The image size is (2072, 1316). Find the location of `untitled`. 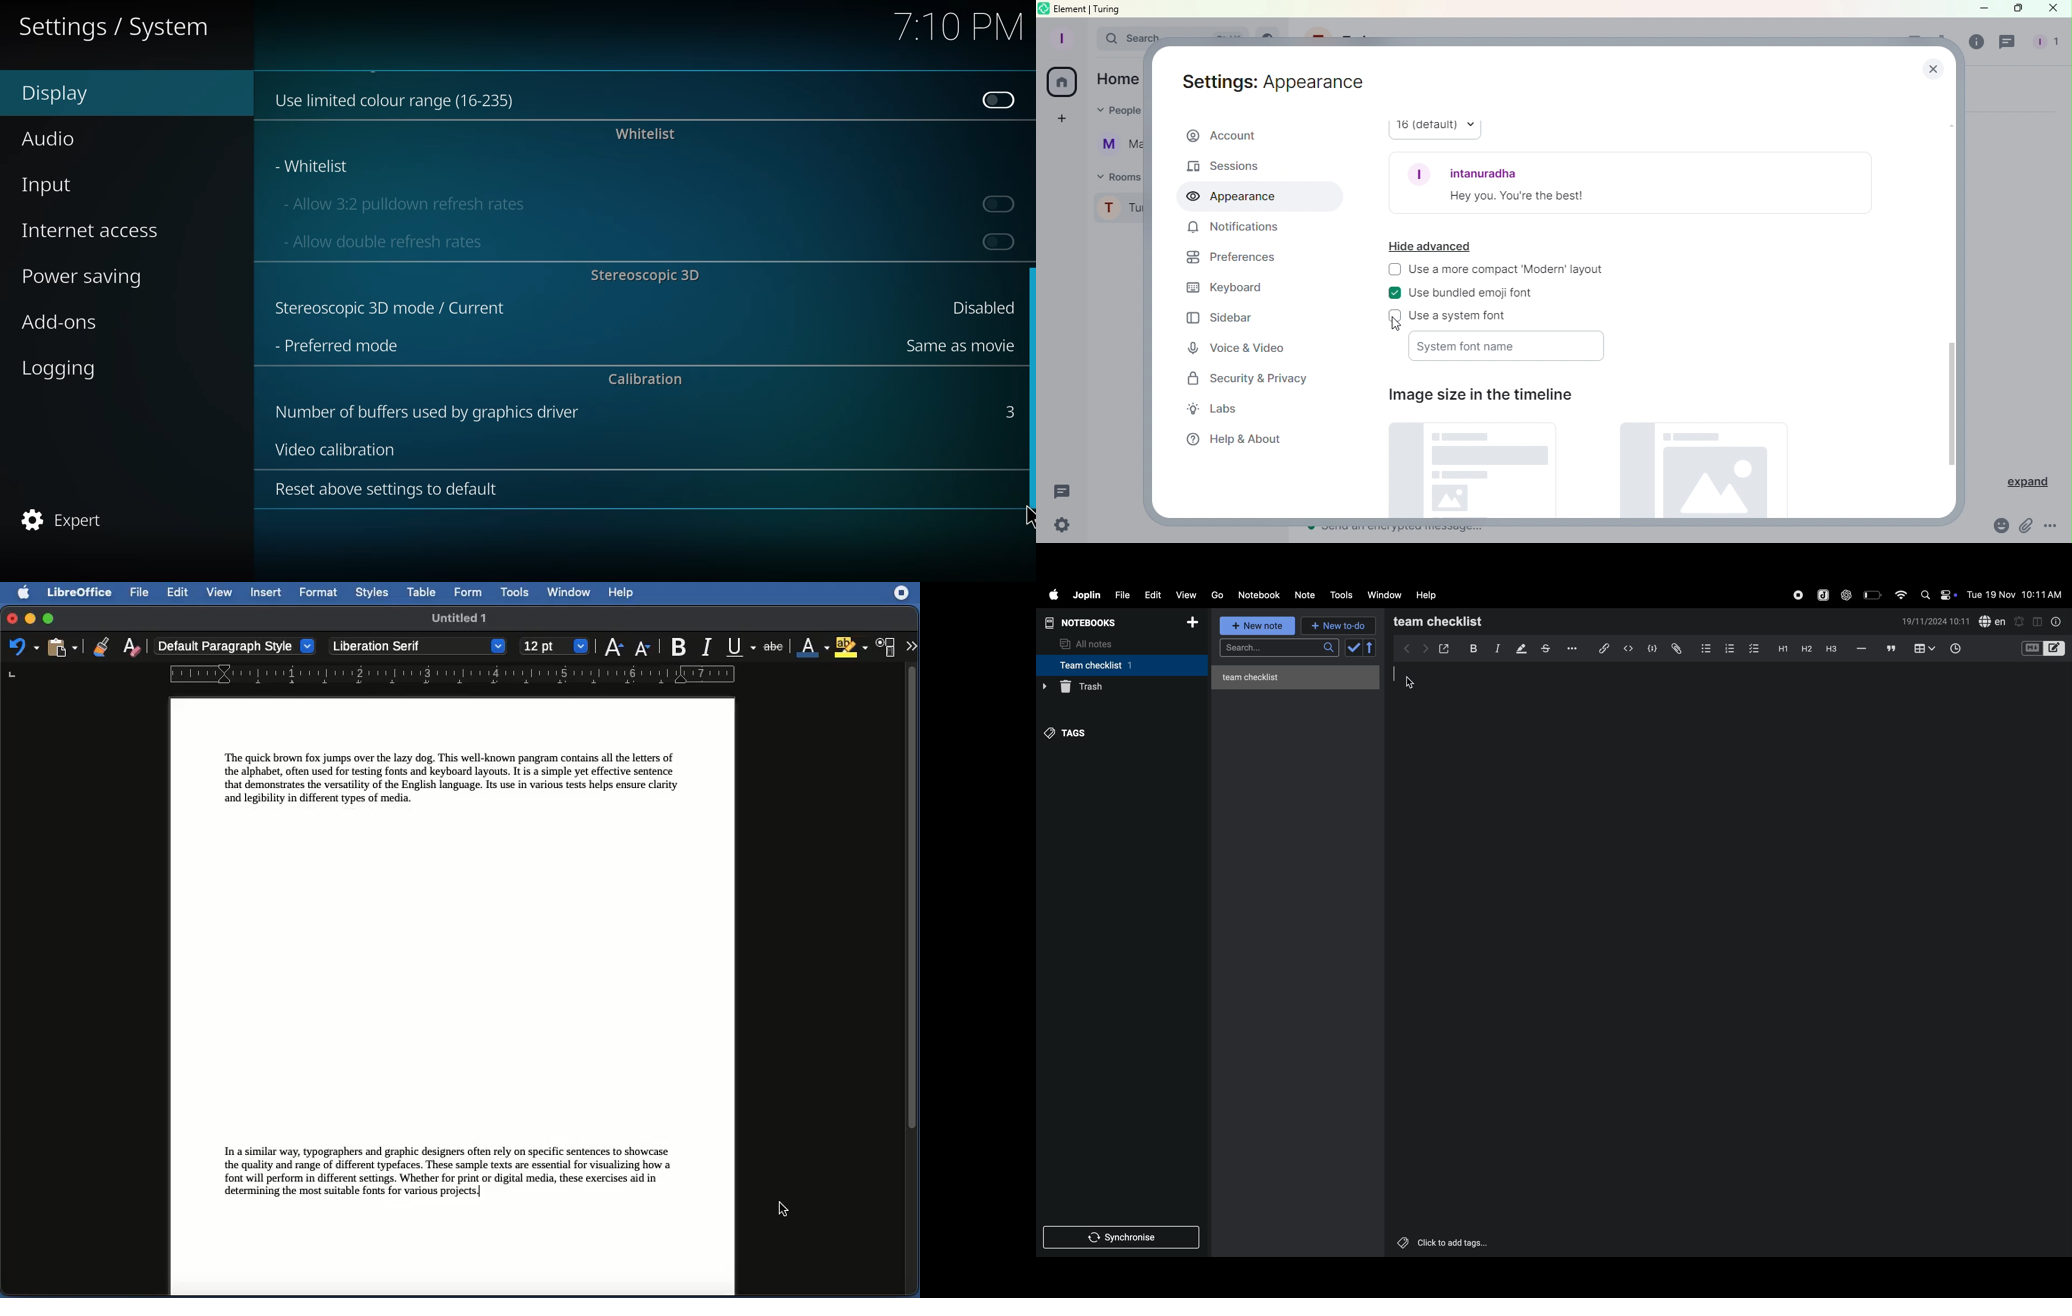

untitled is located at coordinates (1299, 675).